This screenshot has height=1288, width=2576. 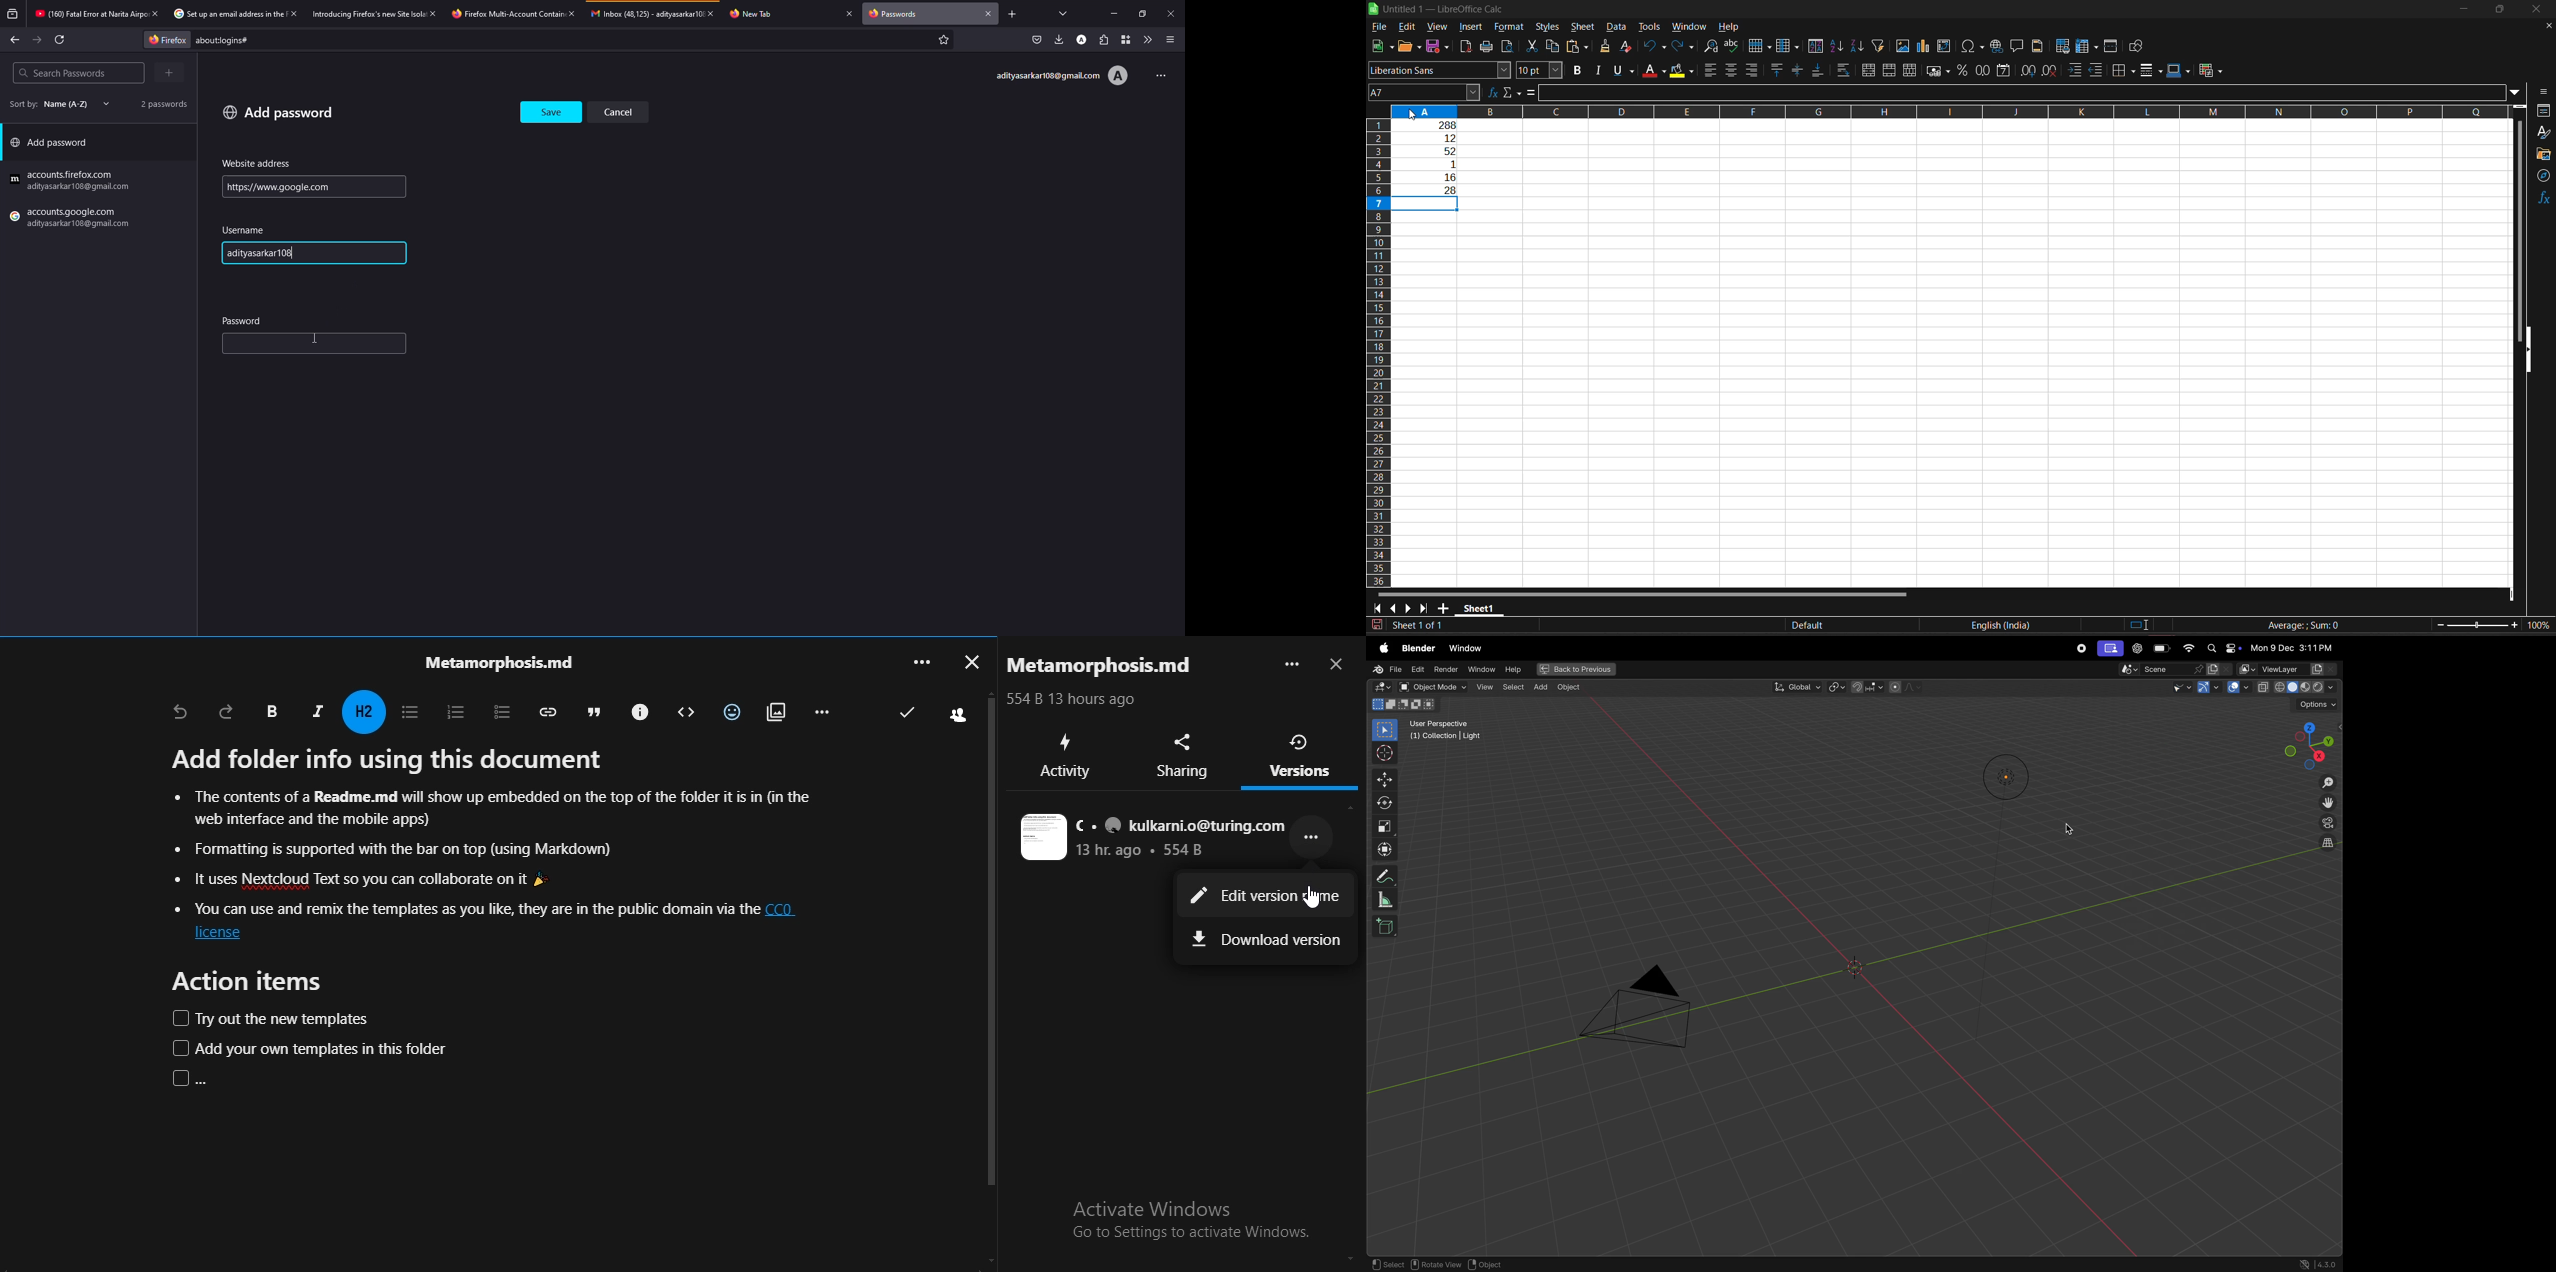 What do you see at coordinates (501, 917) in the screenshot?
I see `text` at bounding box center [501, 917].